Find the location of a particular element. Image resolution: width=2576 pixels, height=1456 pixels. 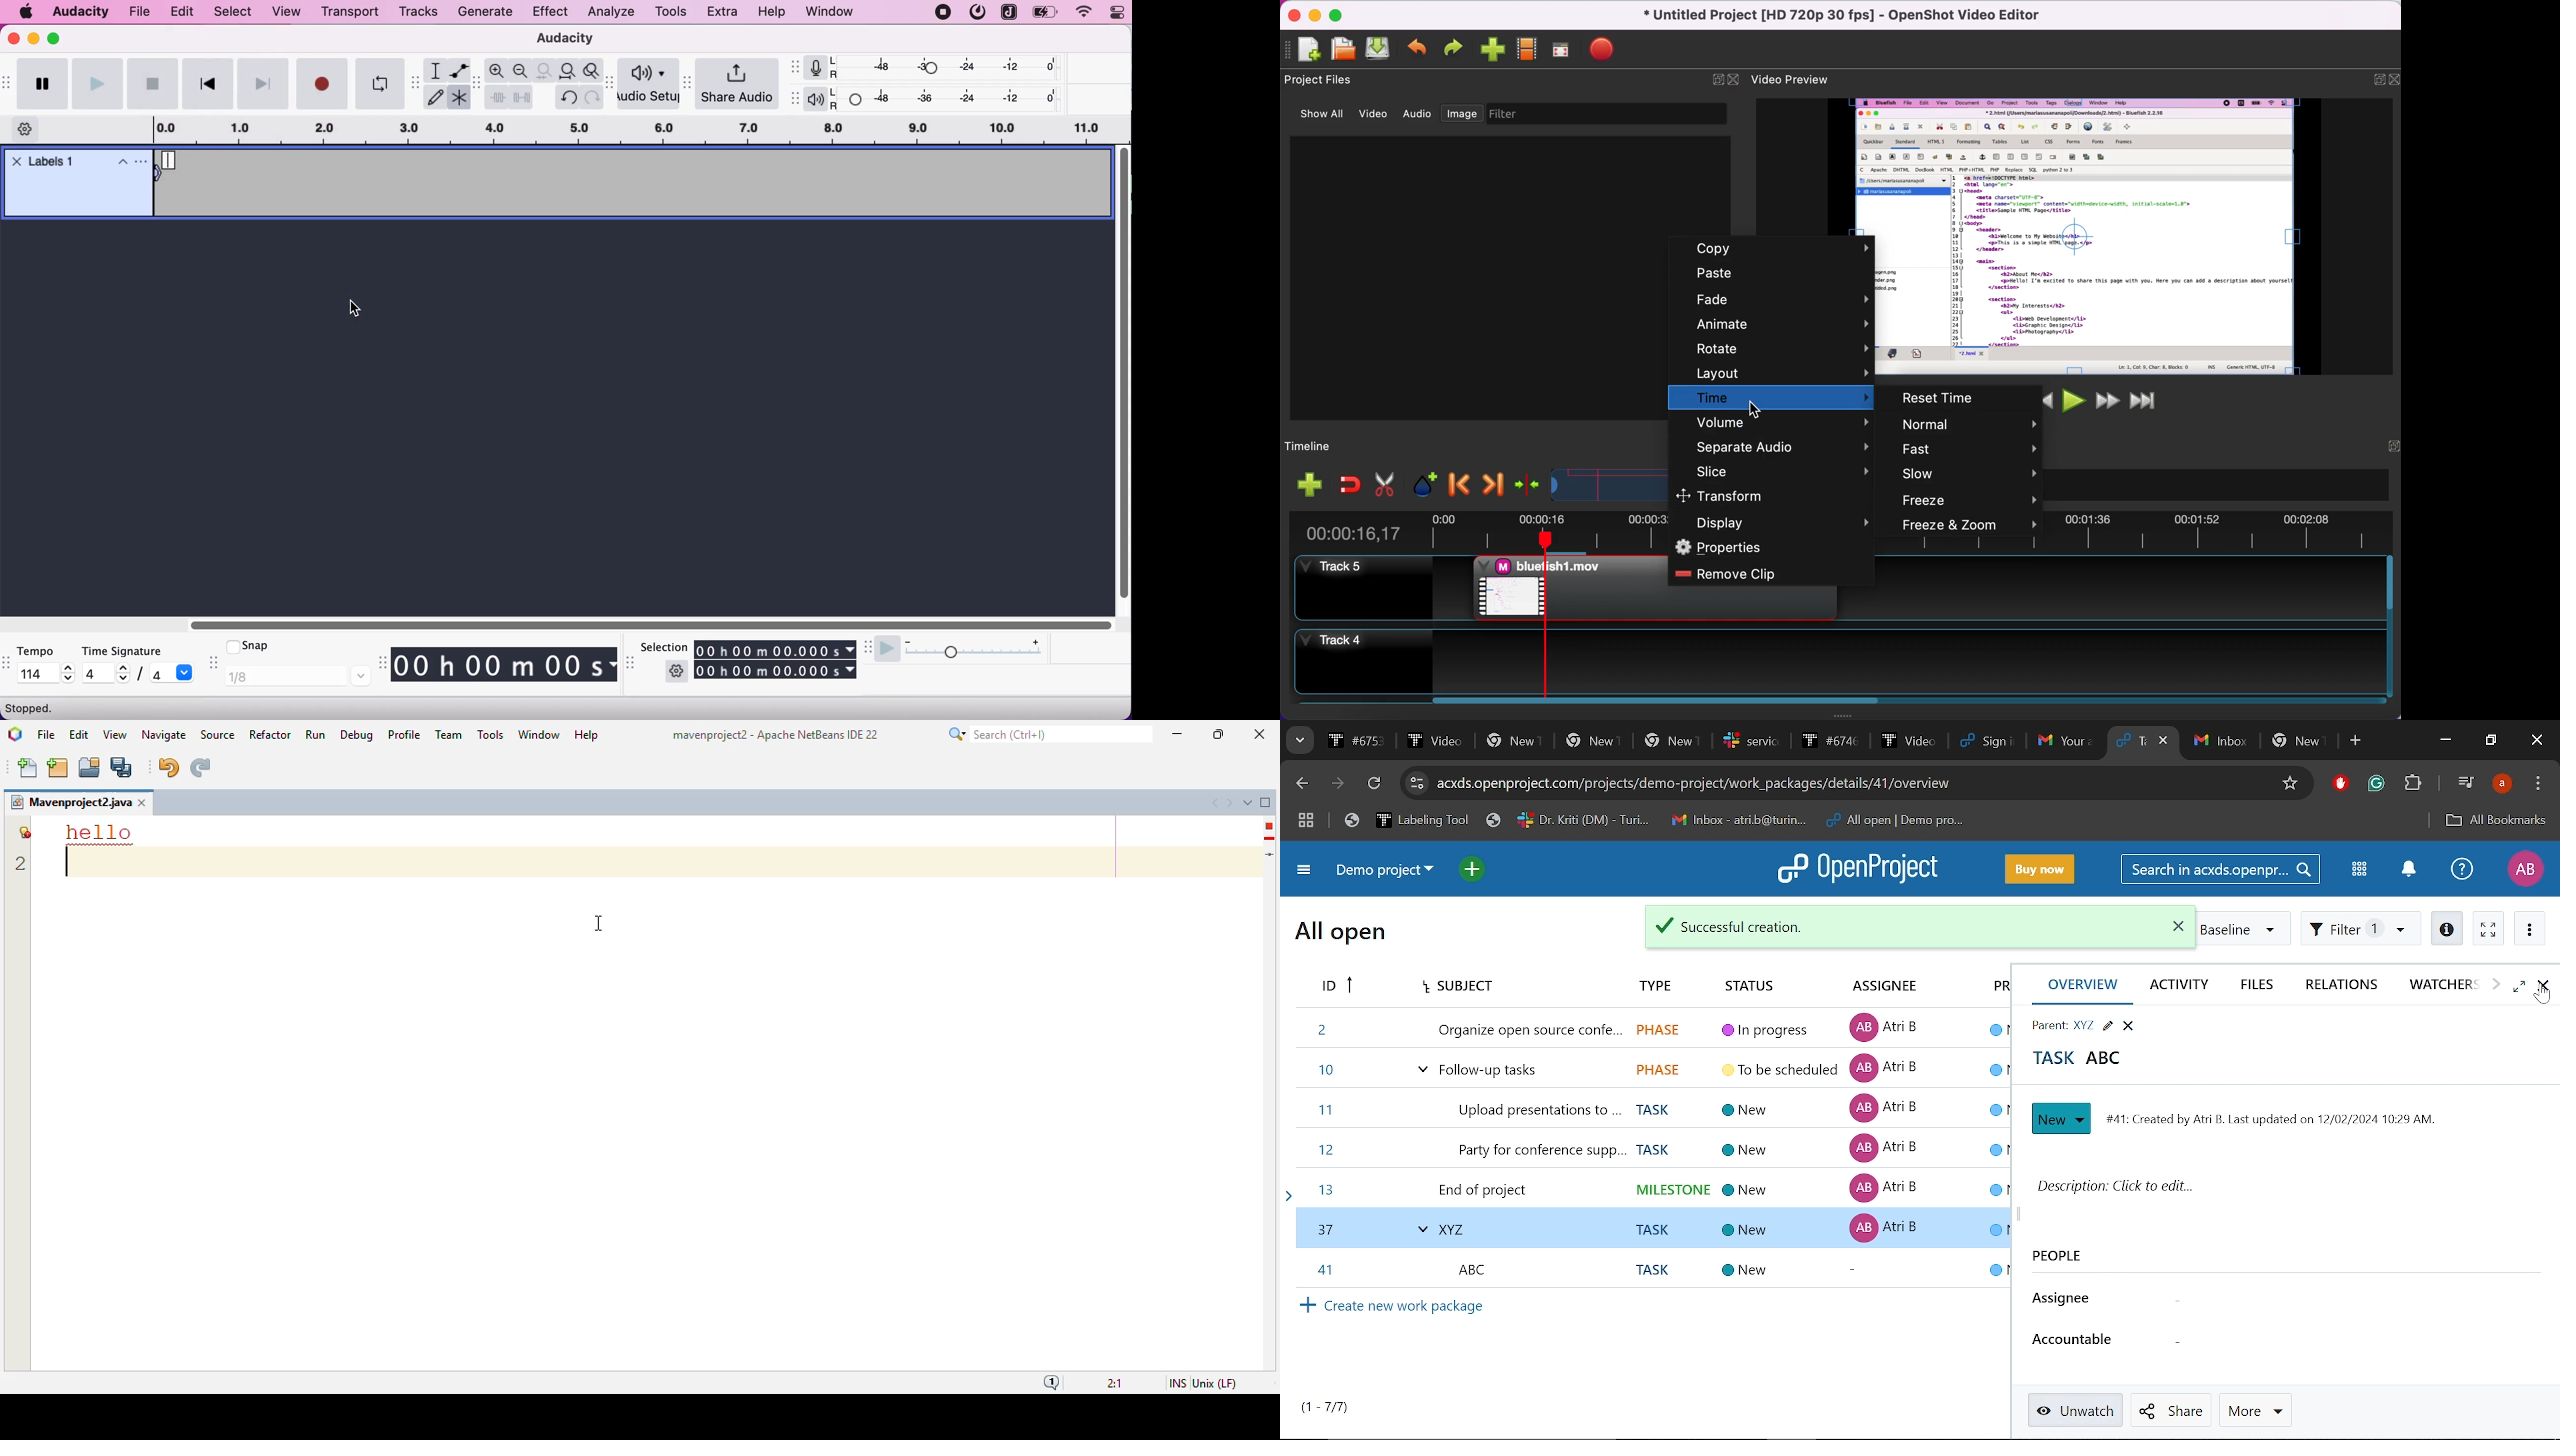

record meter is located at coordinates (814, 68).